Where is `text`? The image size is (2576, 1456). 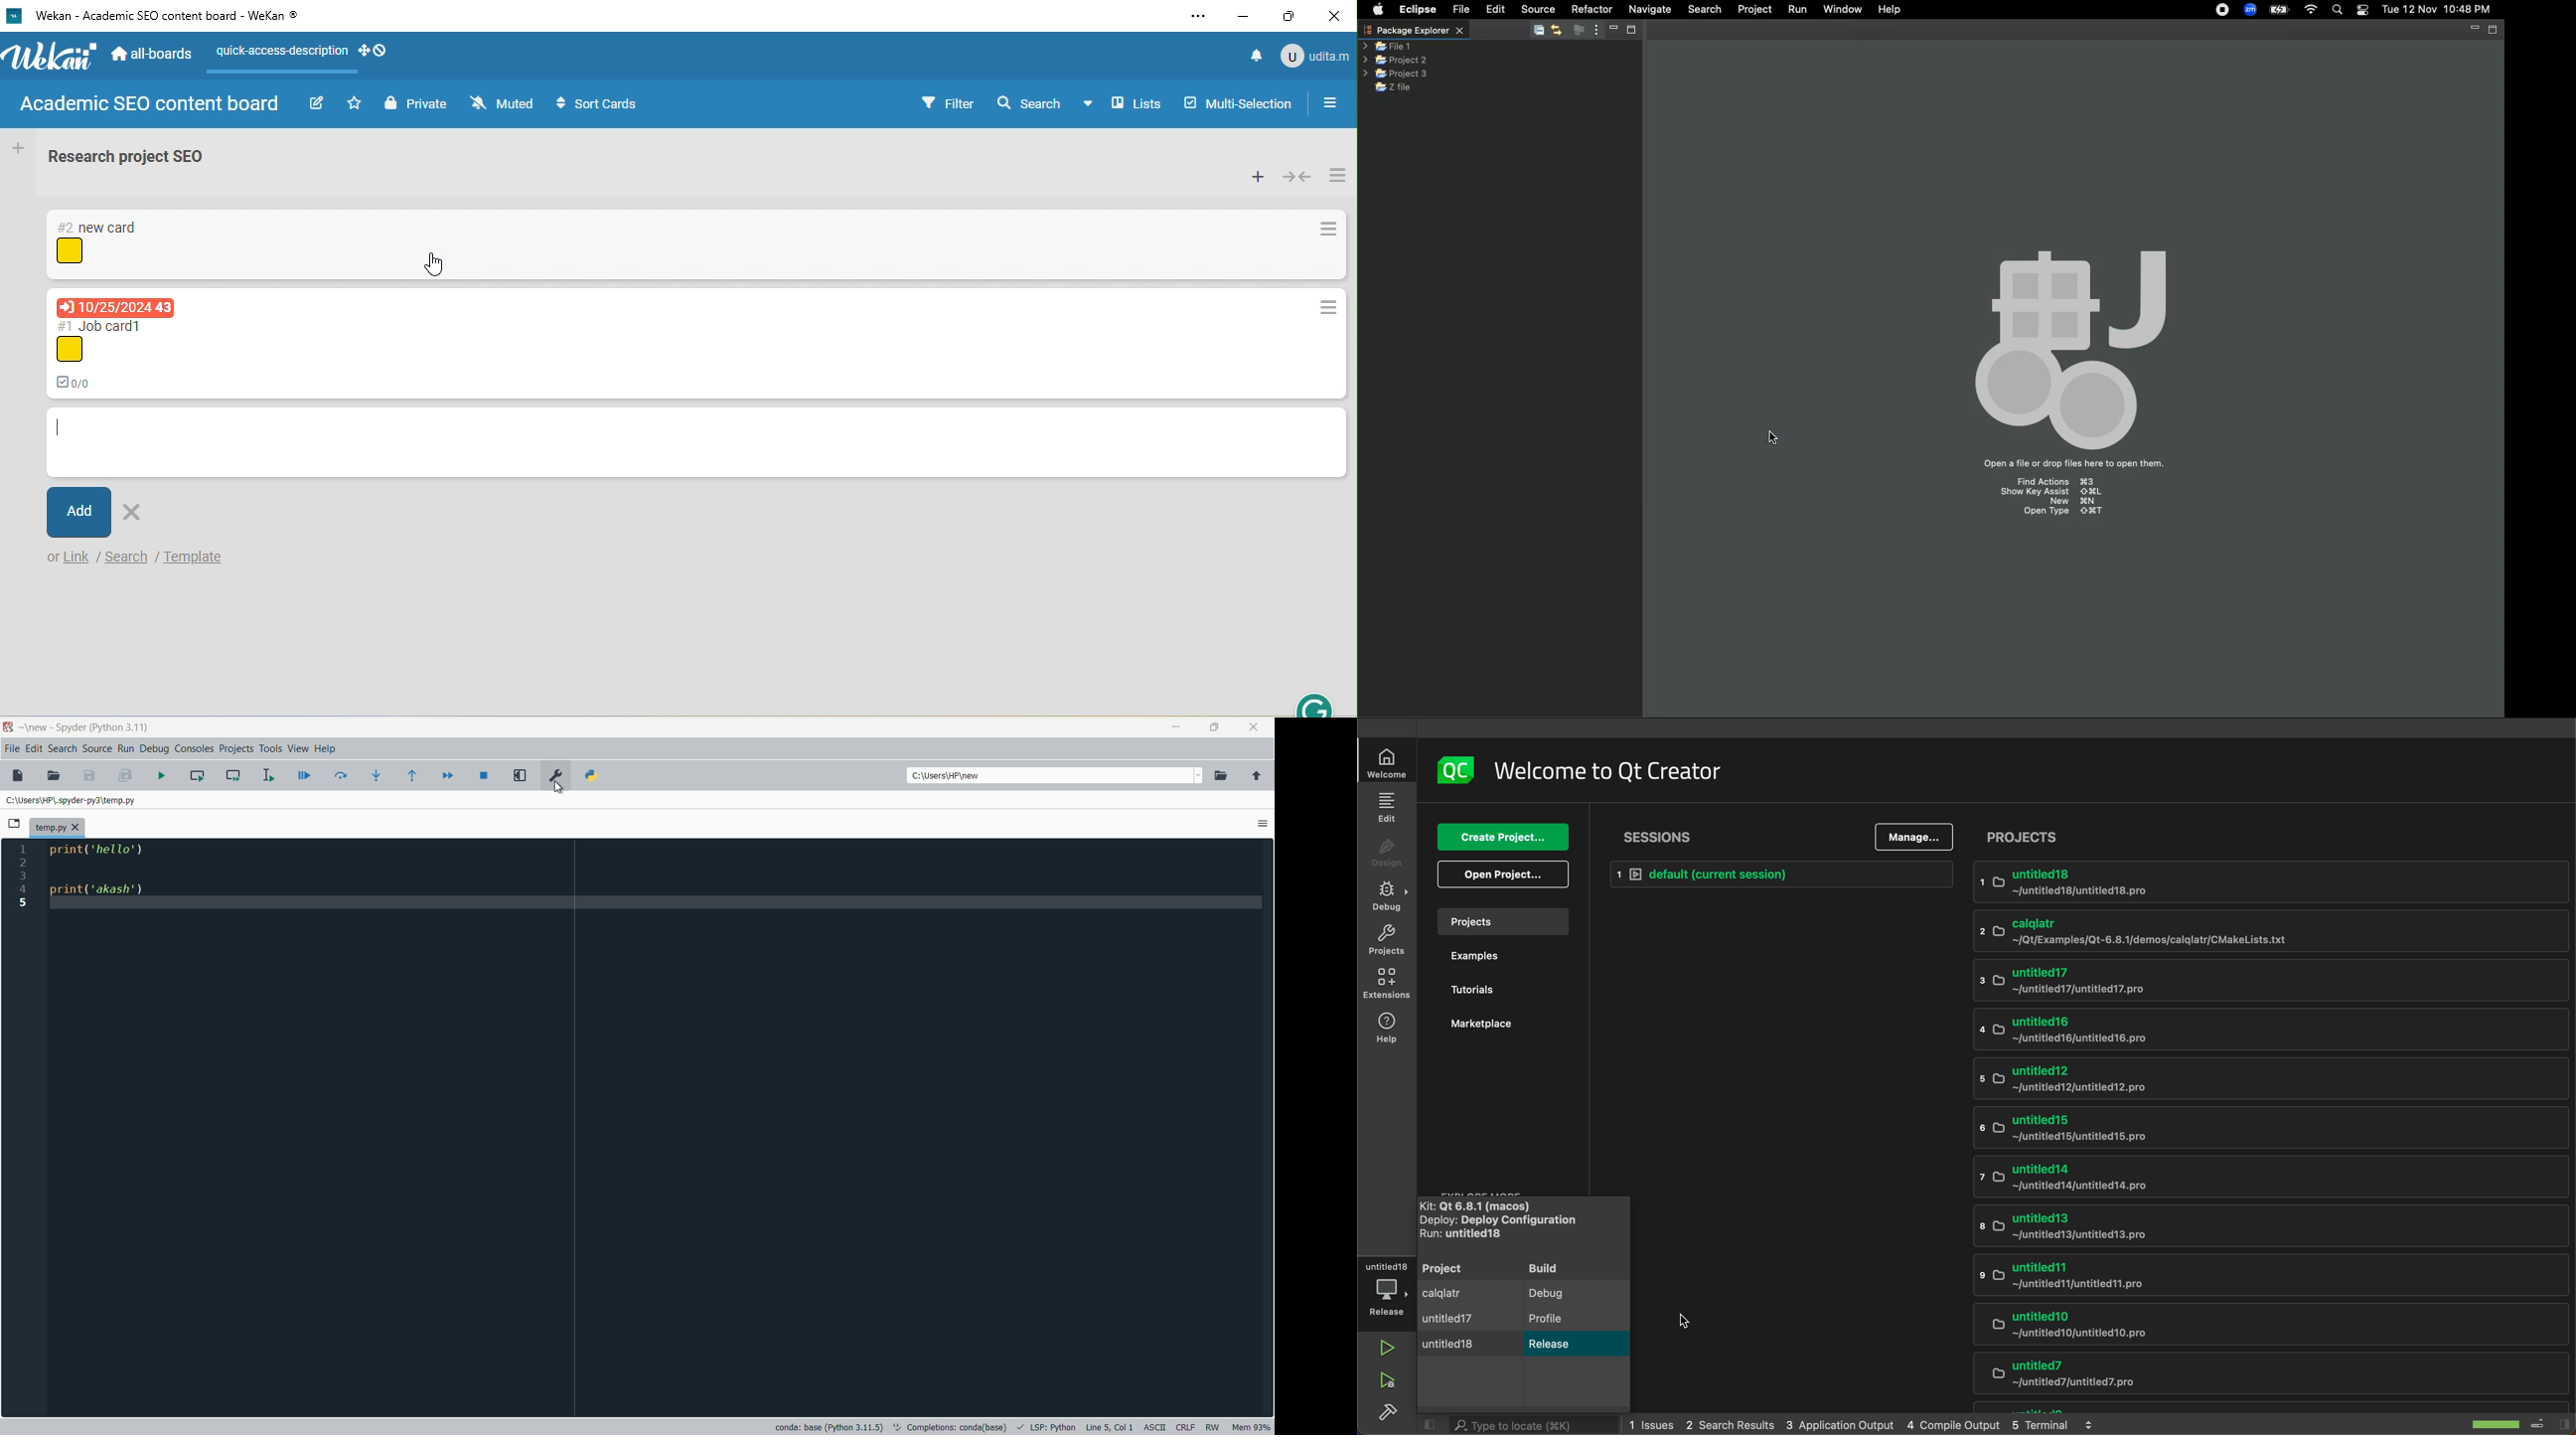
text is located at coordinates (952, 1426).